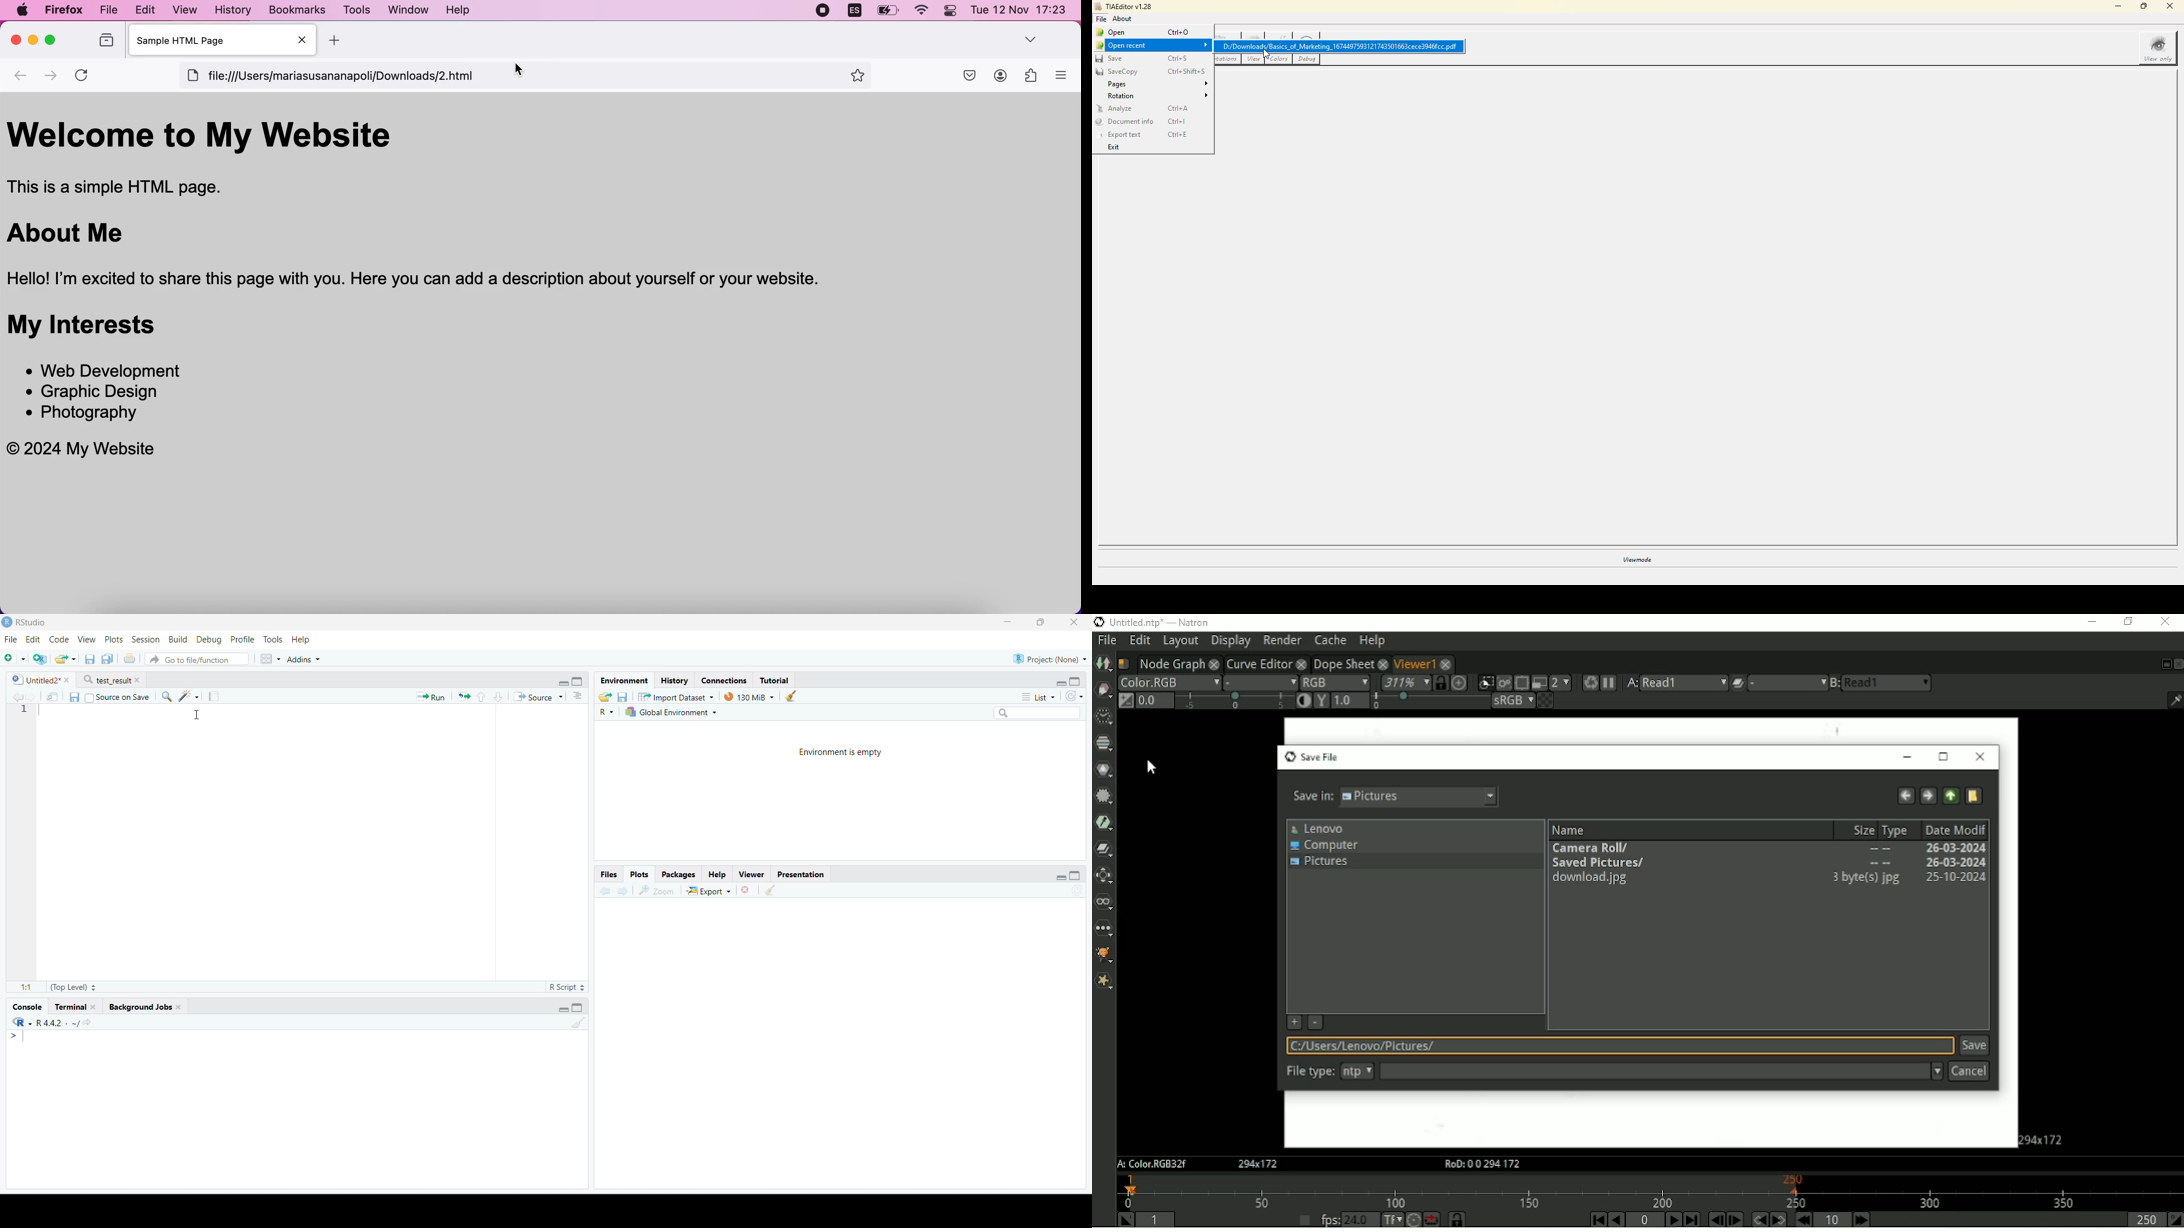  I want to click on Minimize, so click(1004, 623).